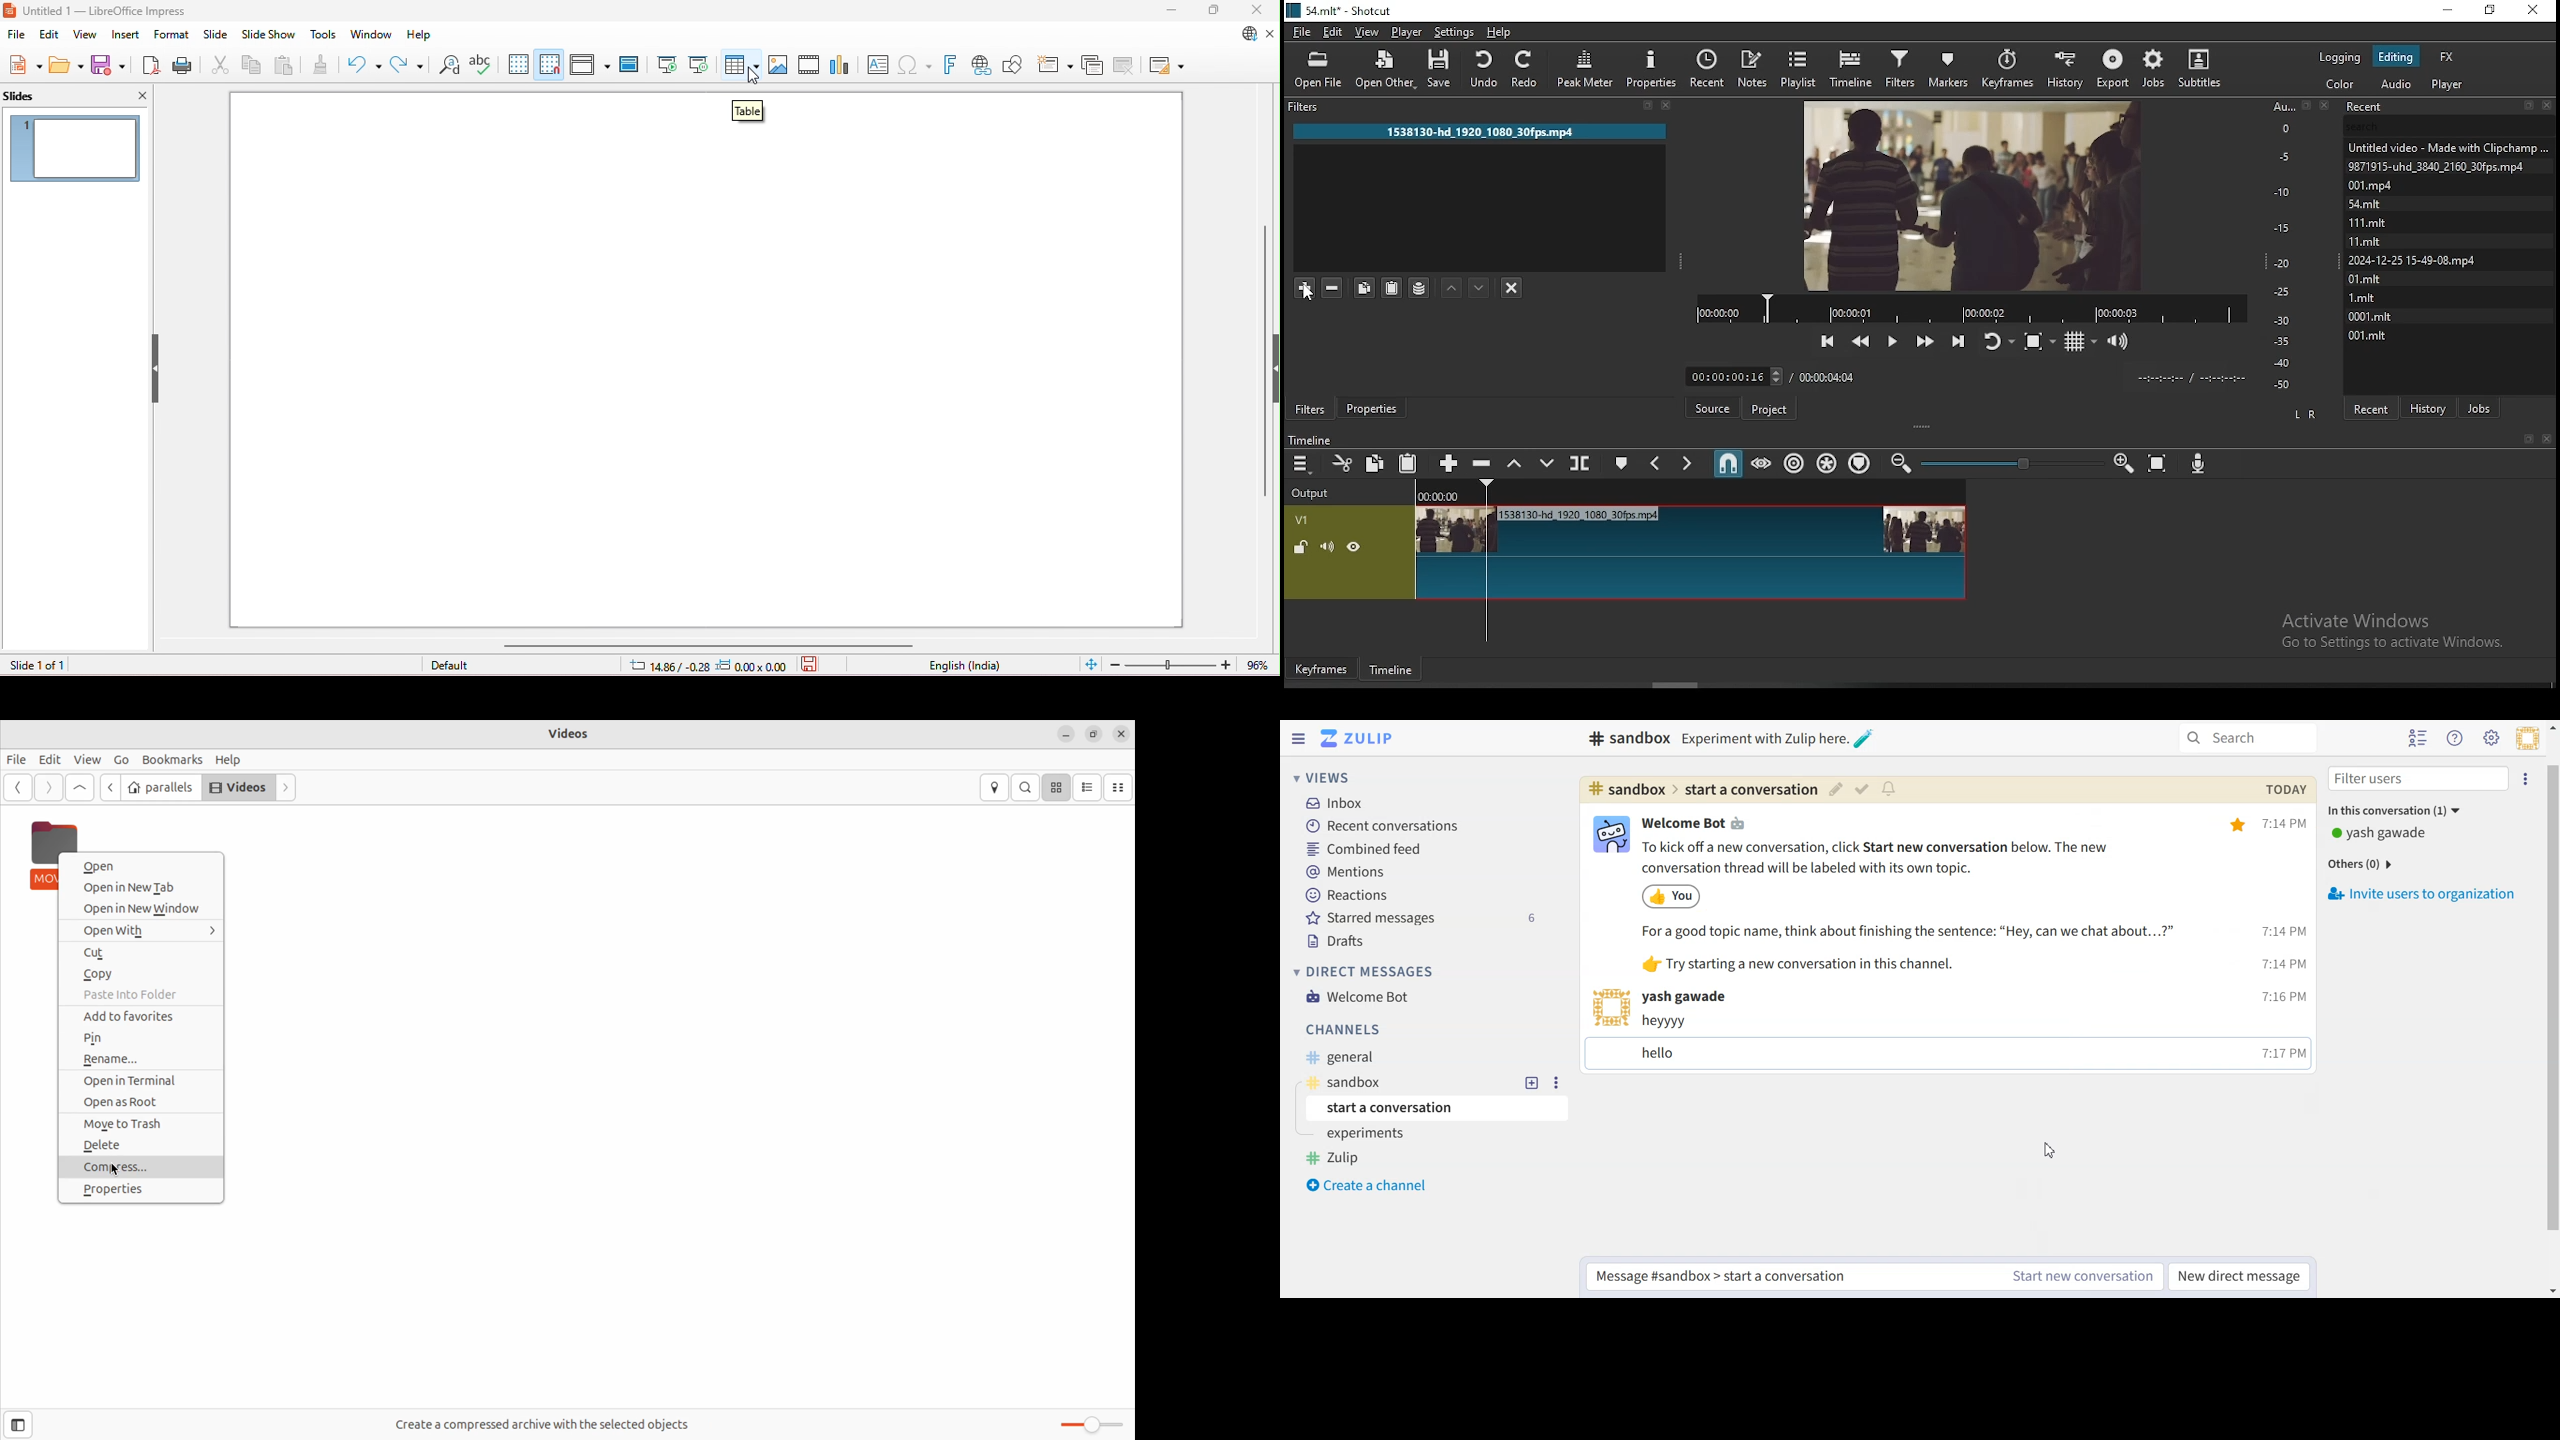 Image resolution: width=2576 pixels, height=1456 pixels. I want to click on skip to the previous point, so click(1828, 342).